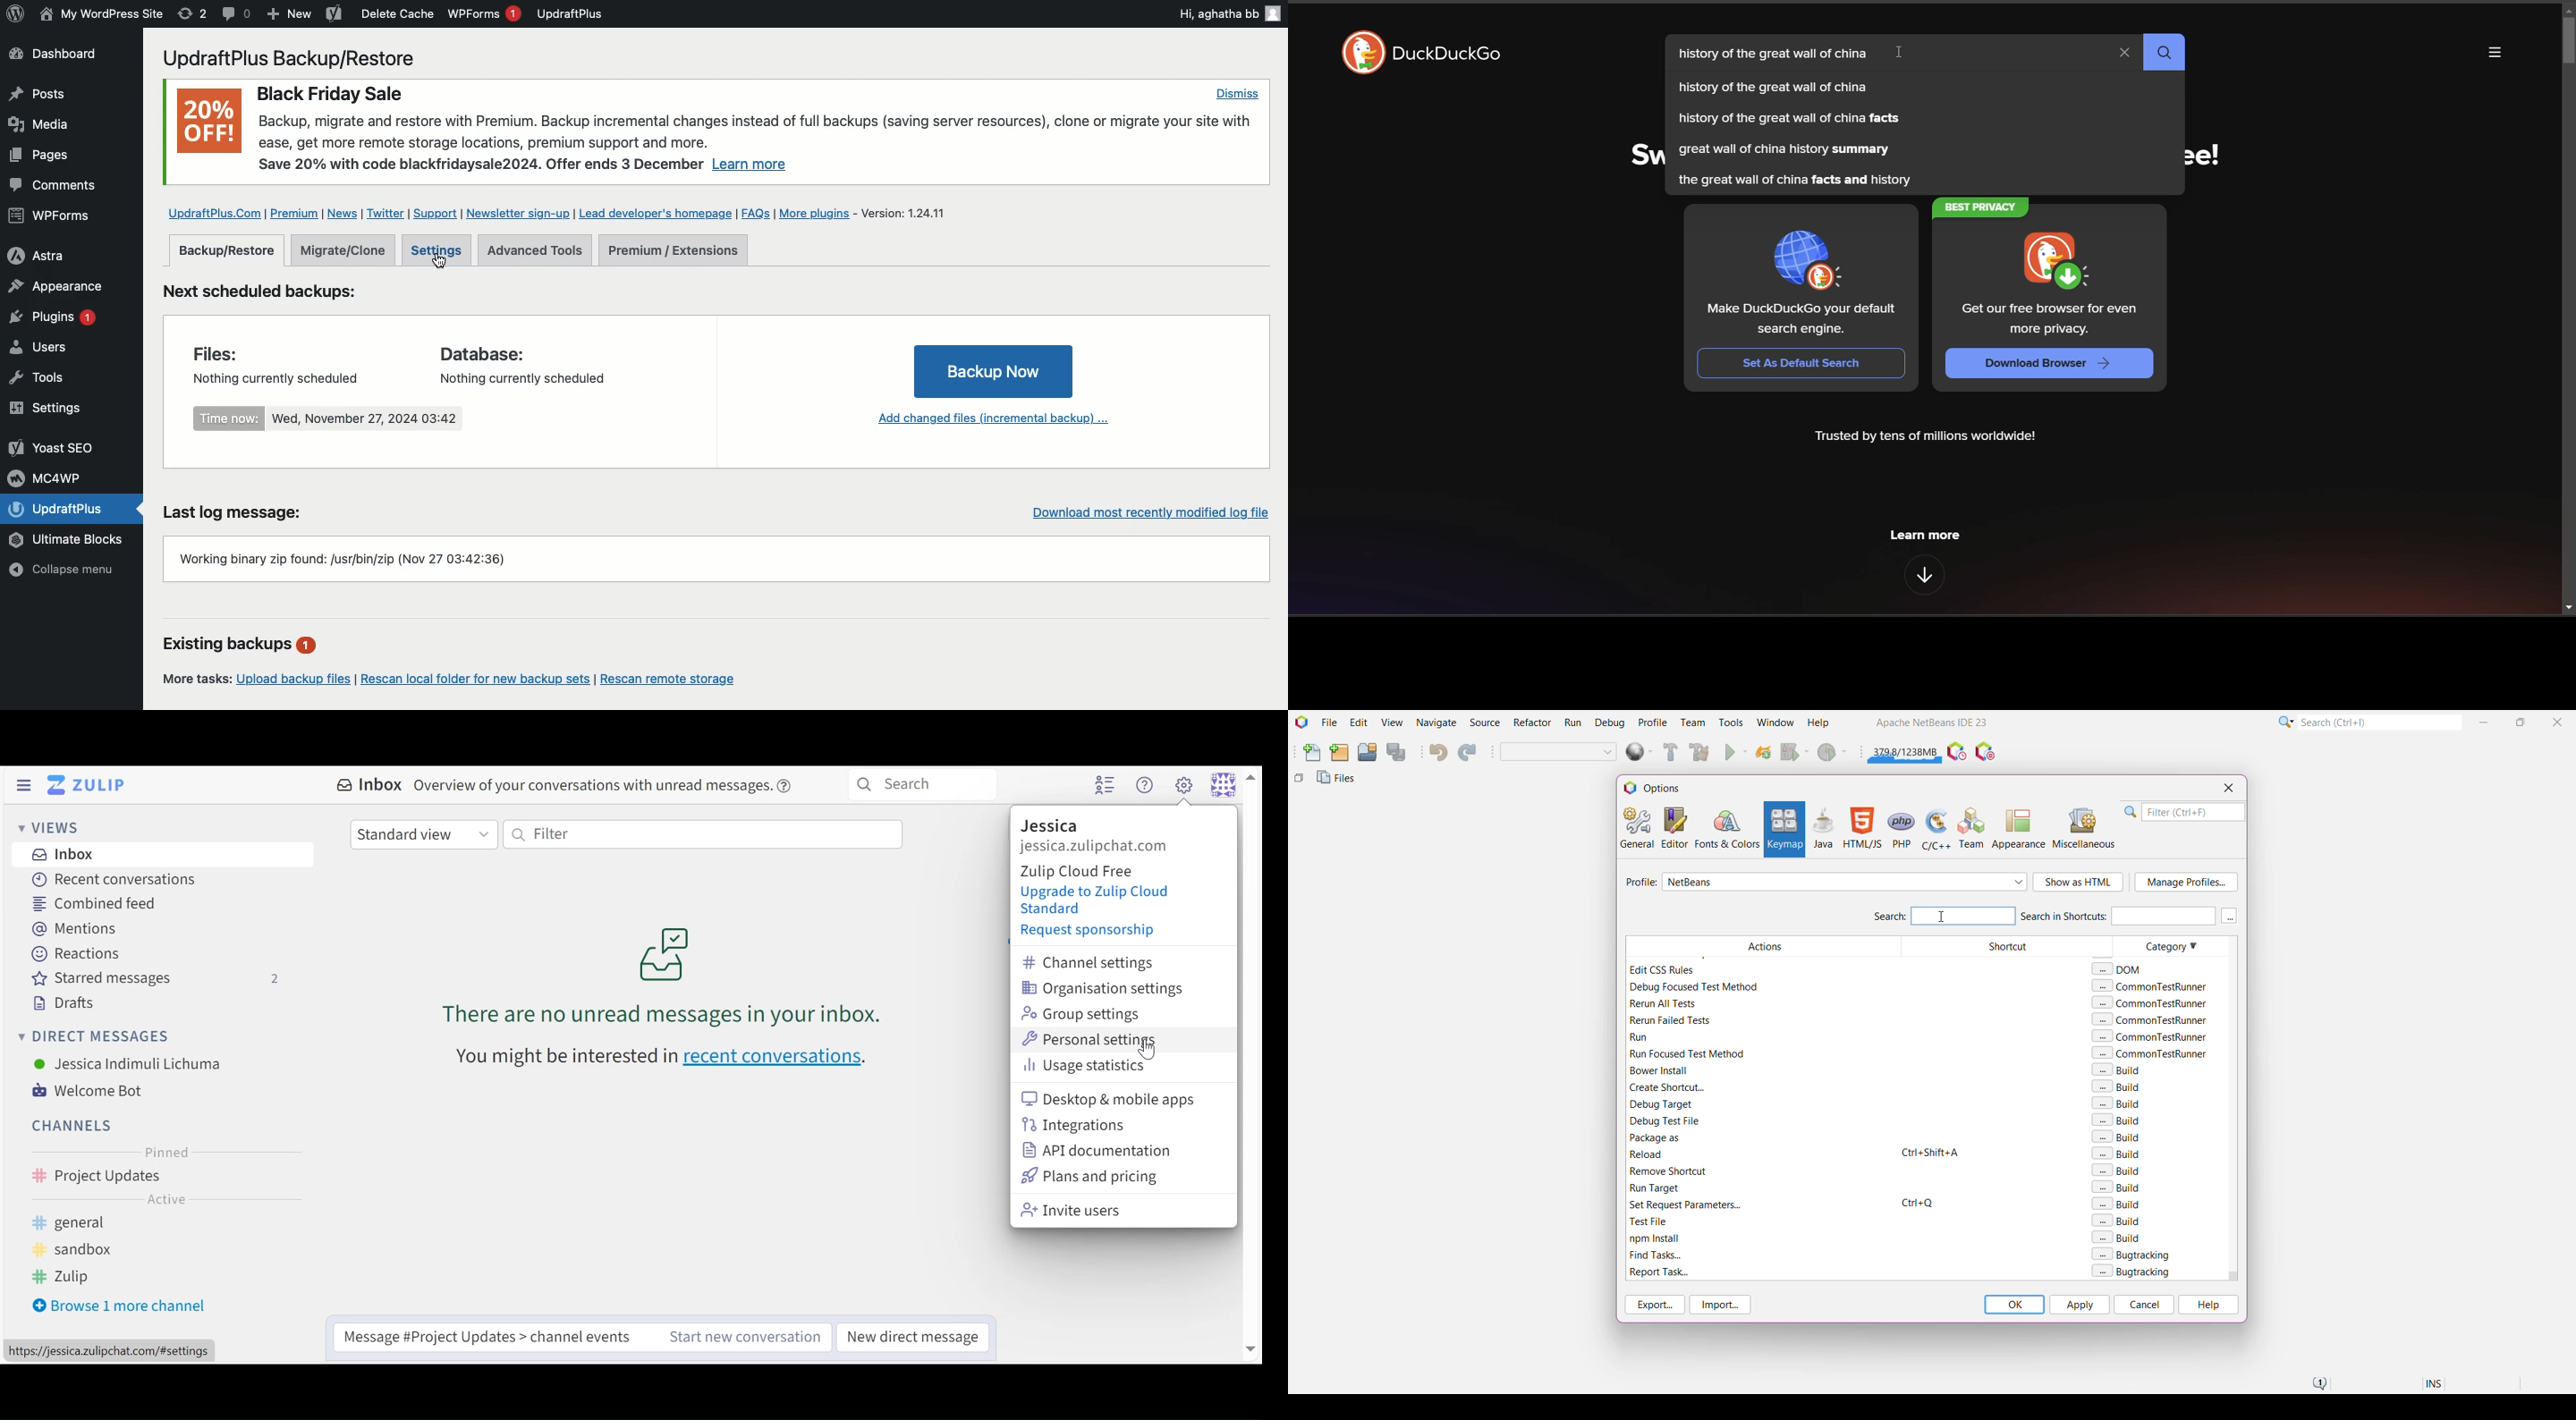 The image size is (2576, 1428). Describe the element at coordinates (344, 214) in the screenshot. I see `News` at that location.